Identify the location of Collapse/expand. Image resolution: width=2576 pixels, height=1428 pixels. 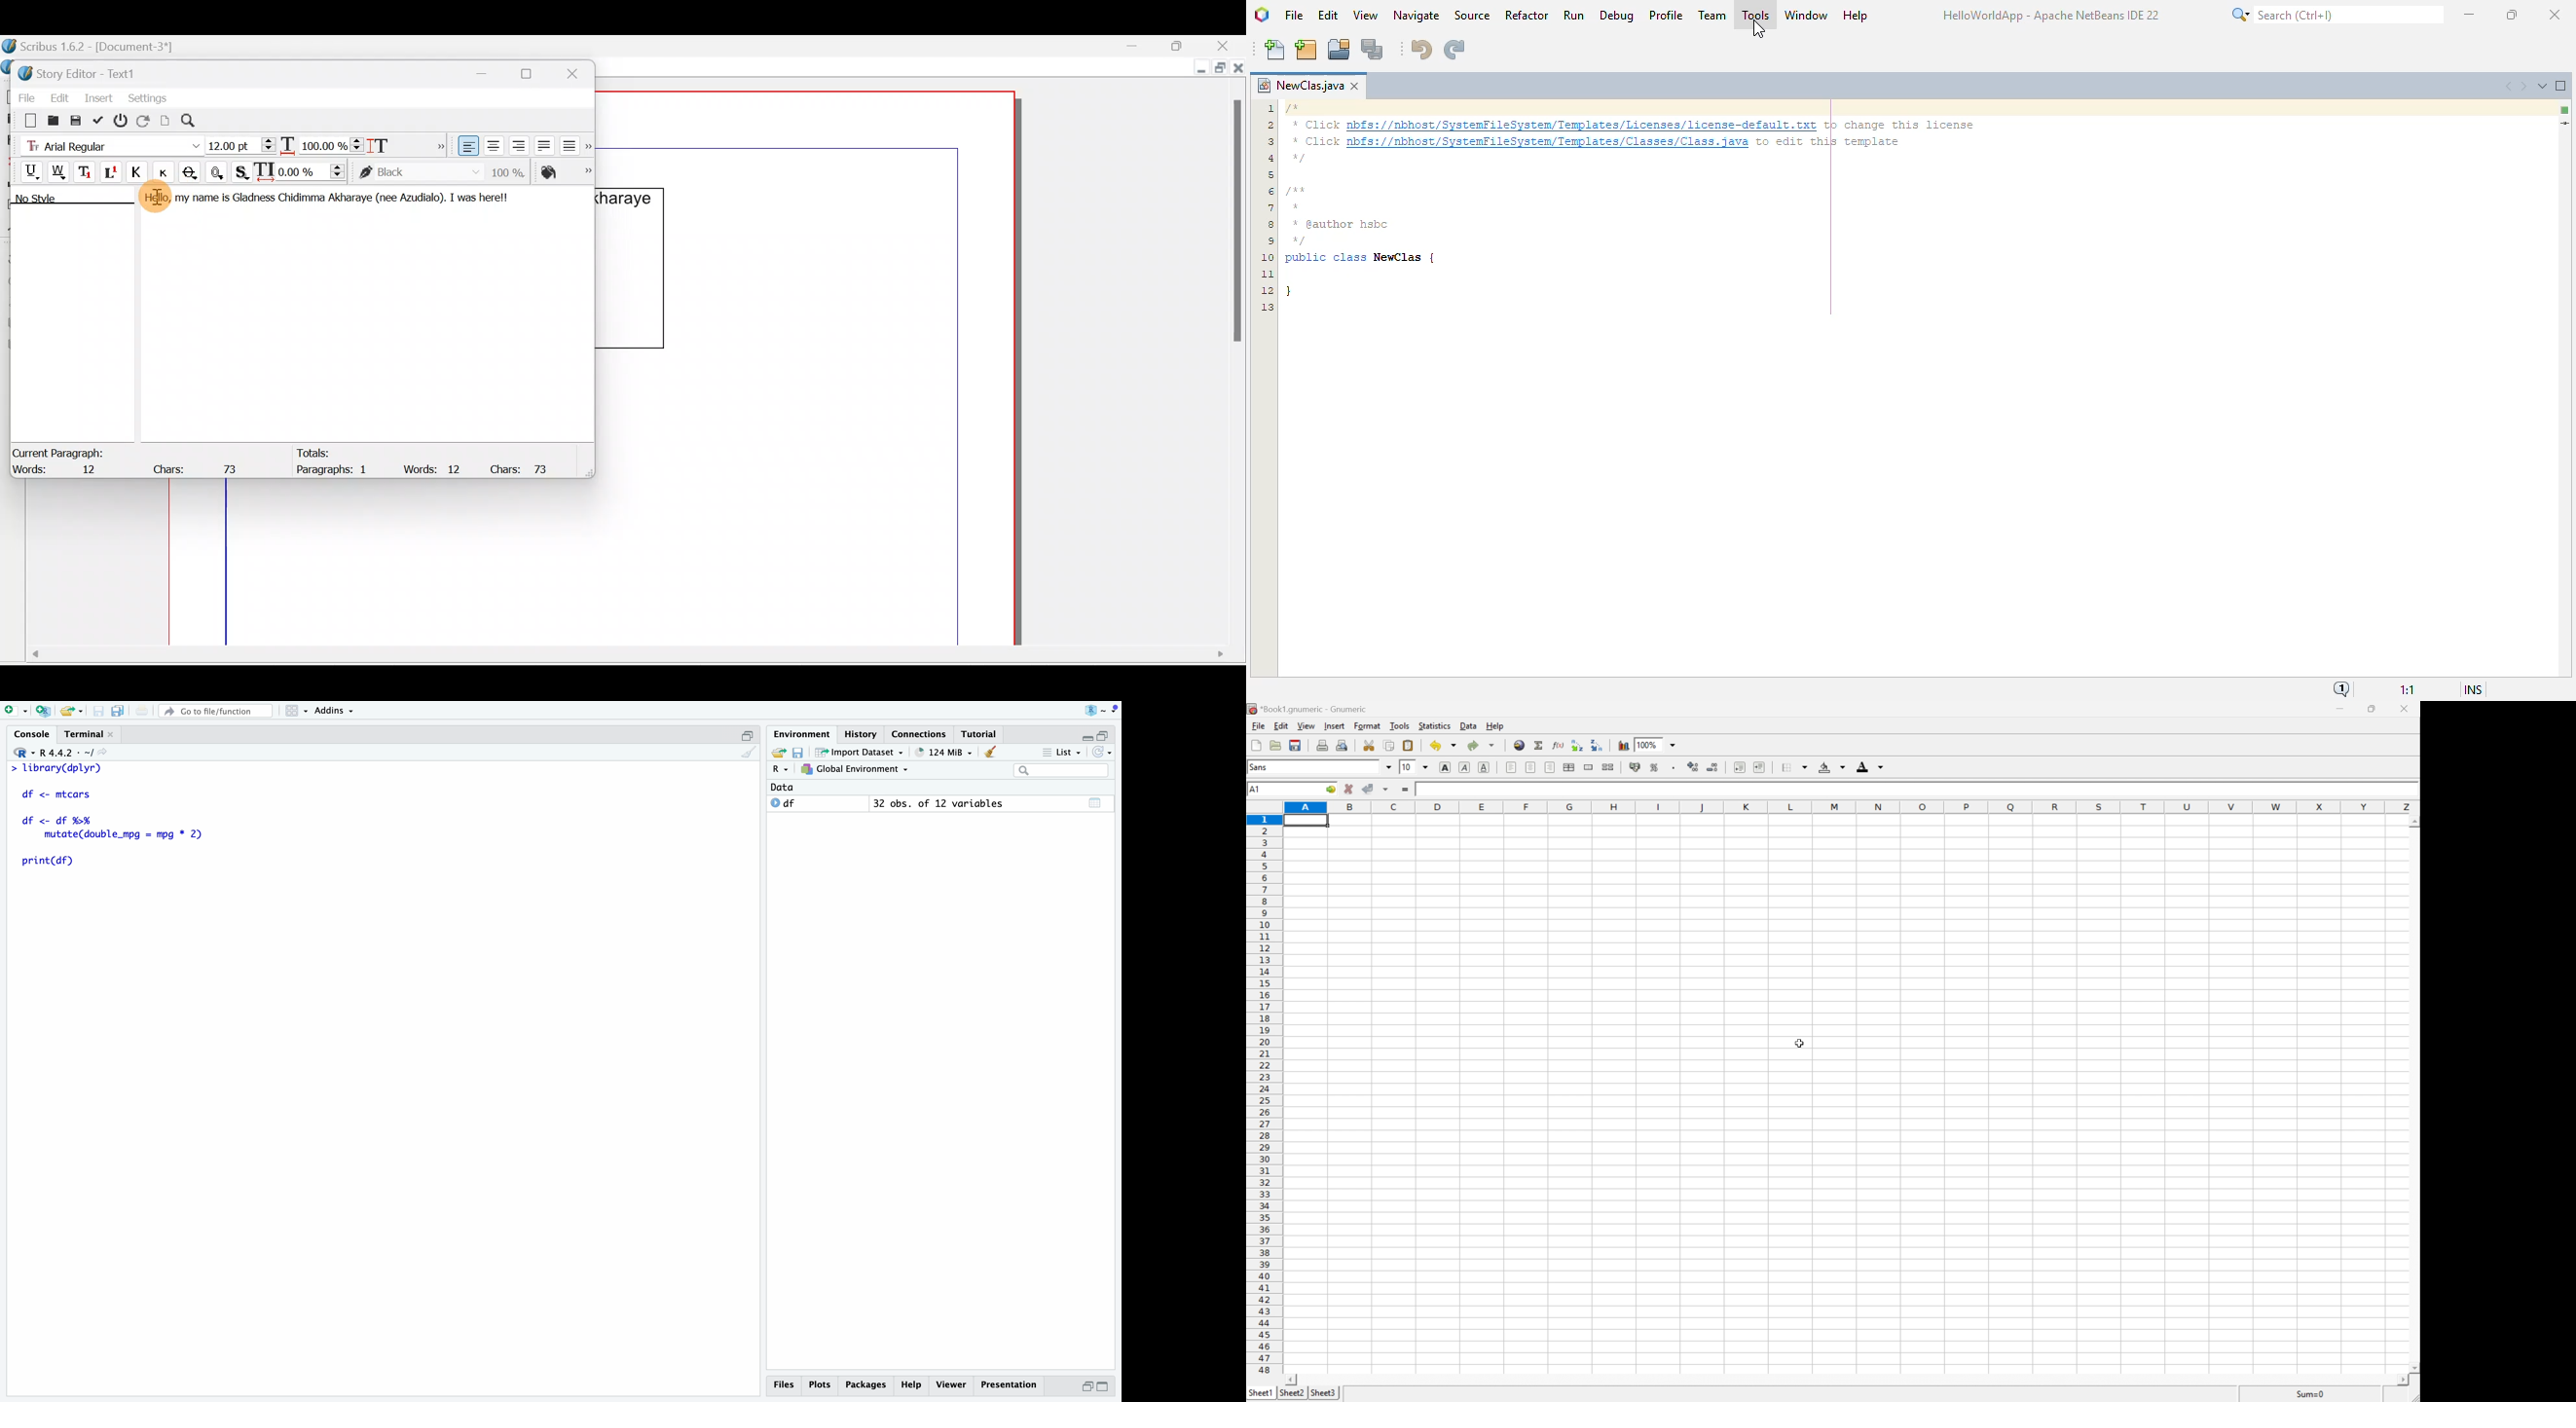
(1086, 738).